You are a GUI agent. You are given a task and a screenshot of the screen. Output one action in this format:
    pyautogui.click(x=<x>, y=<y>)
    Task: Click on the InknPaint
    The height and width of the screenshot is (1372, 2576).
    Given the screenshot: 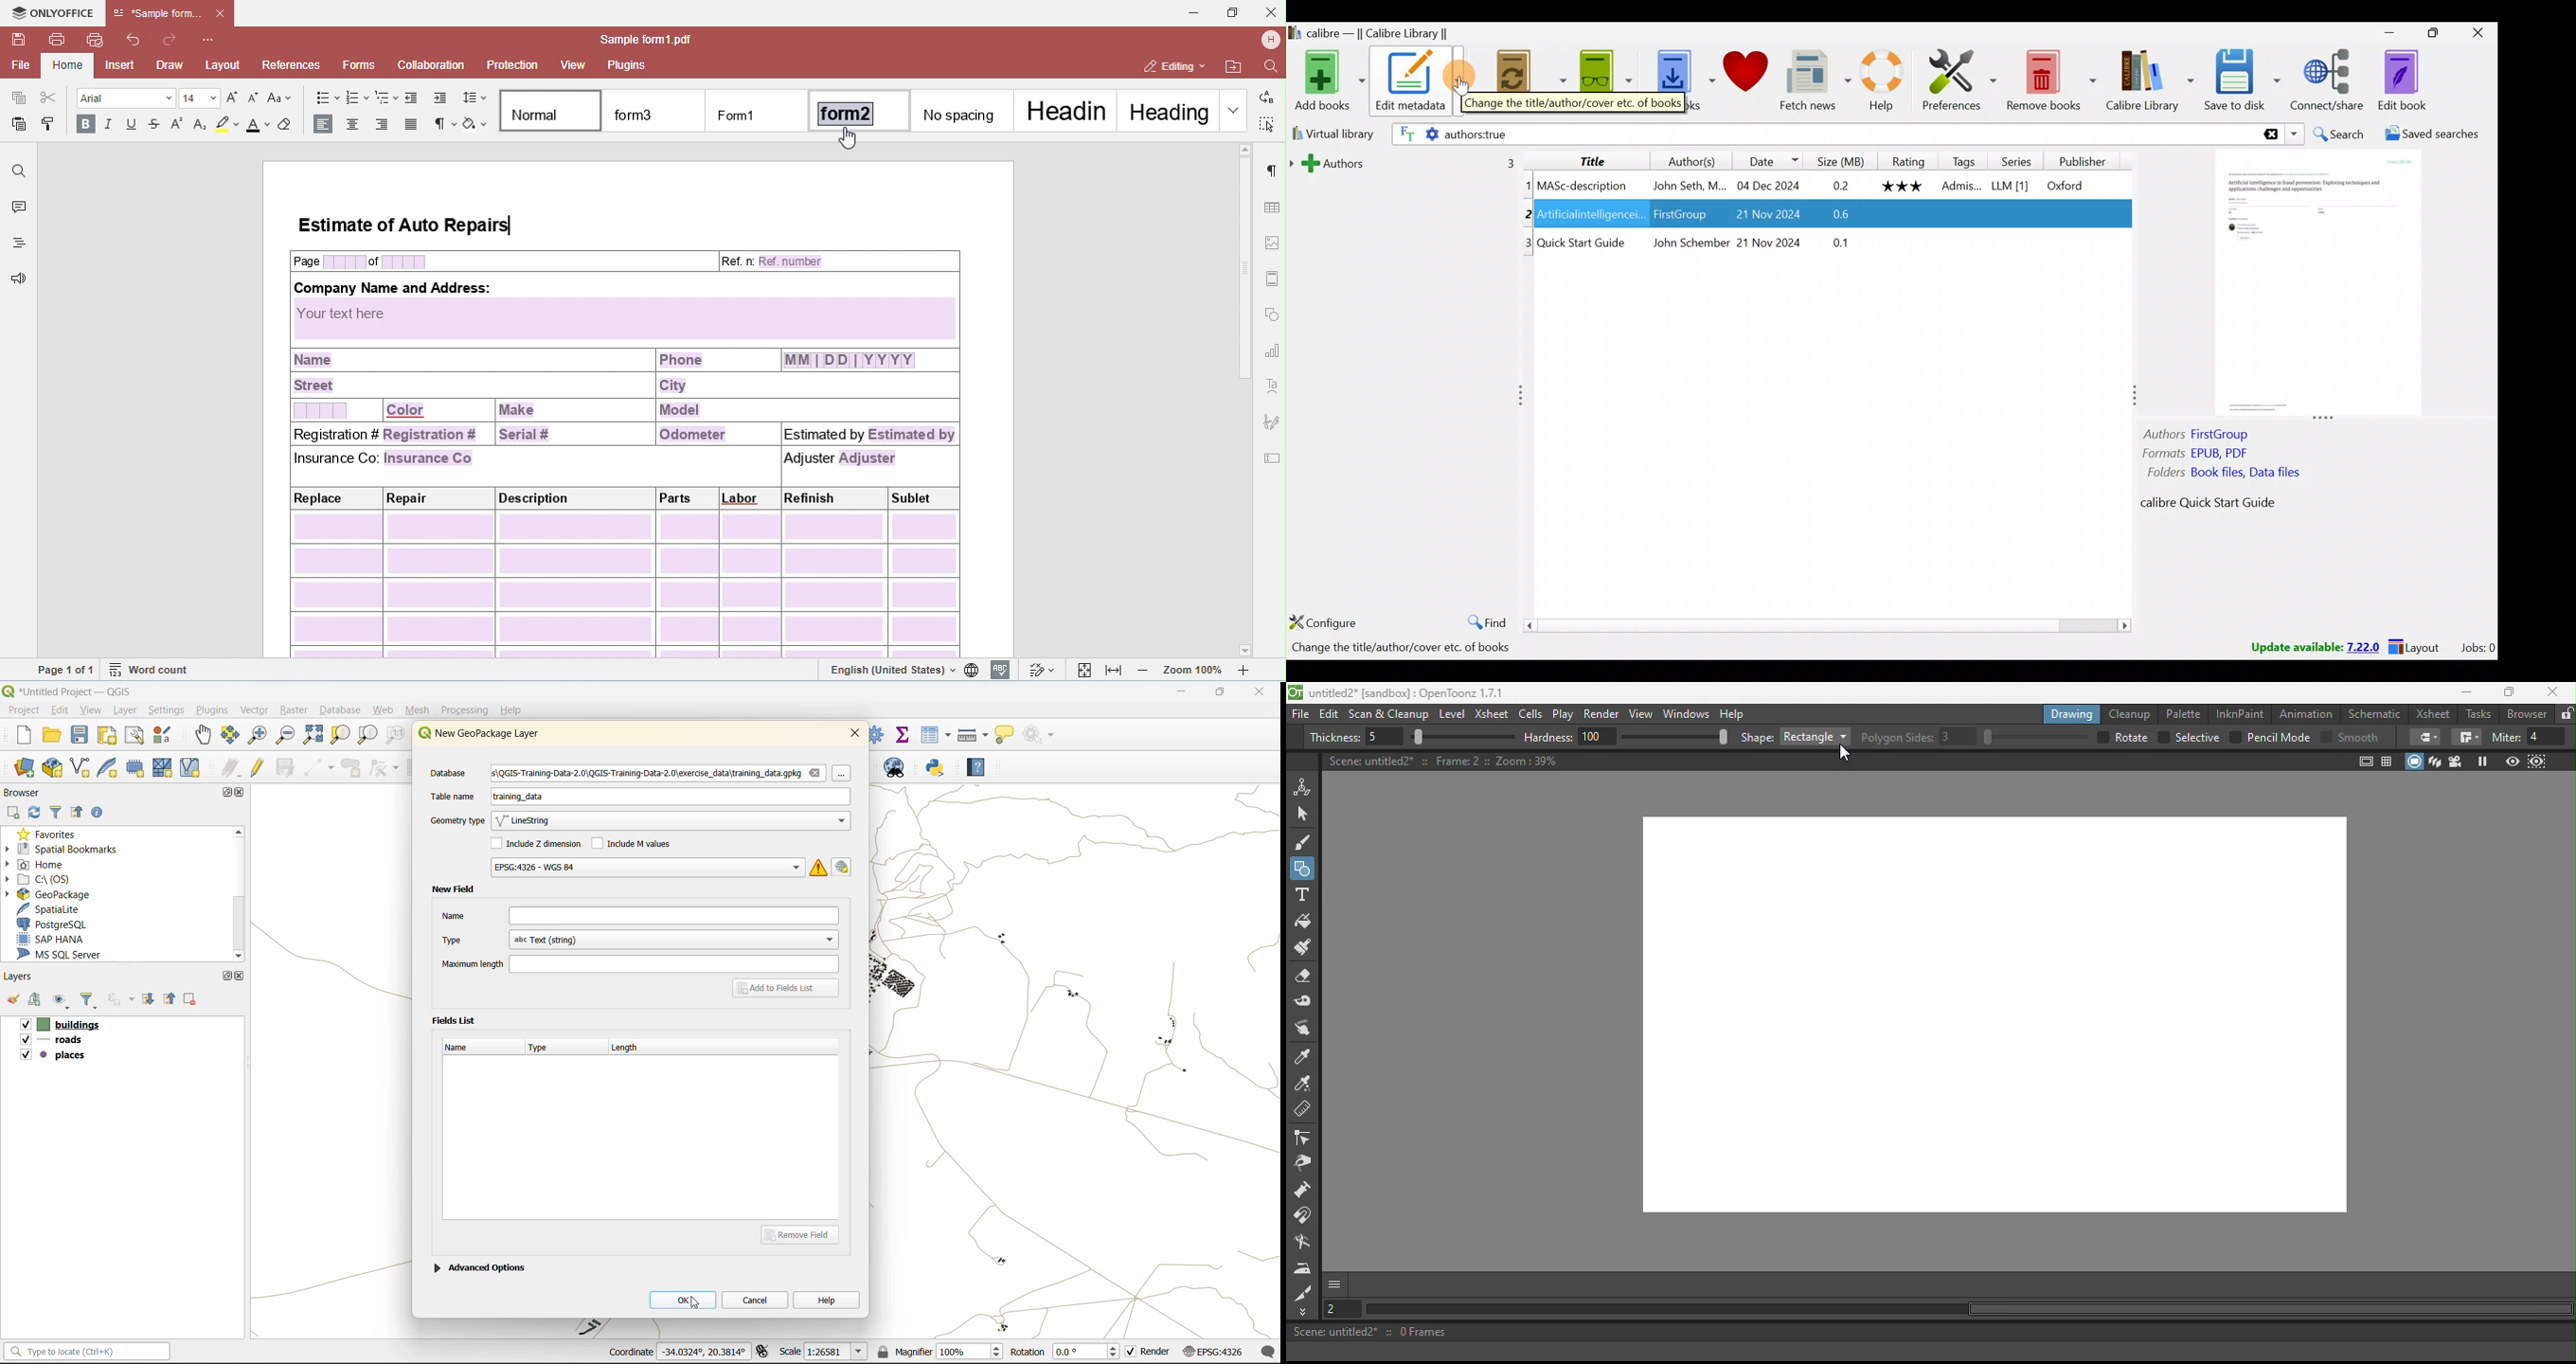 What is the action you would take?
    pyautogui.click(x=2239, y=712)
    